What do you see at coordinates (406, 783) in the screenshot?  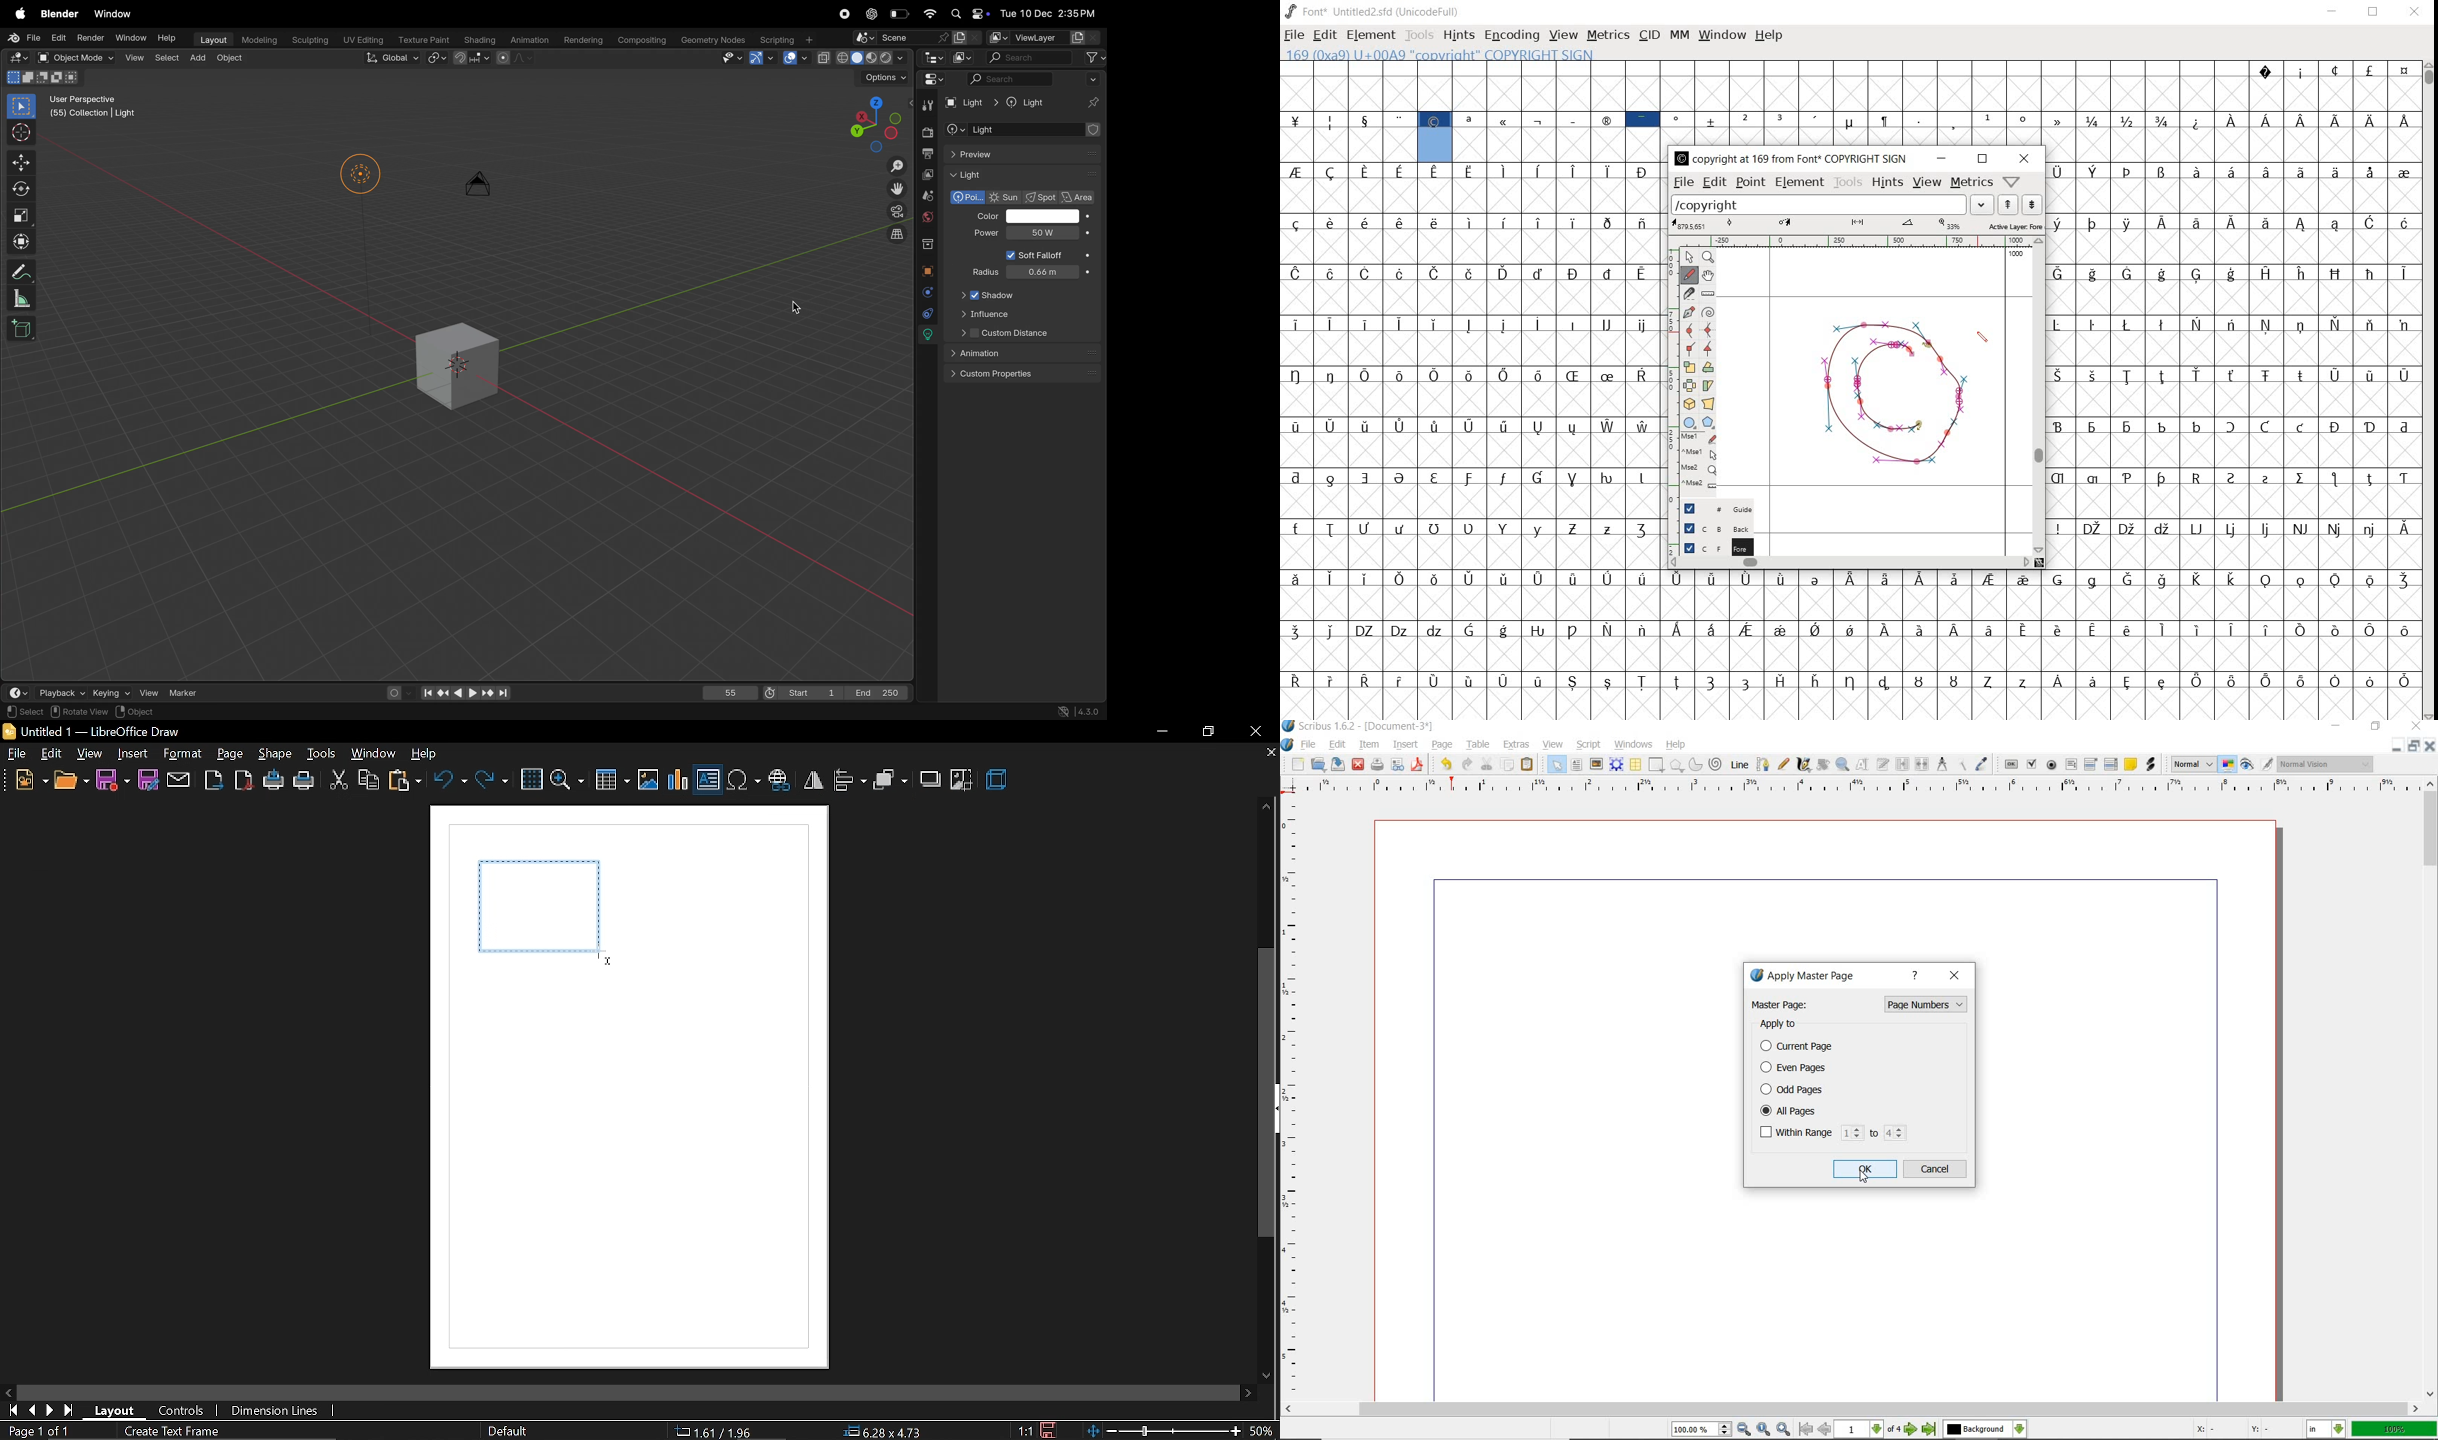 I see `paste` at bounding box center [406, 783].